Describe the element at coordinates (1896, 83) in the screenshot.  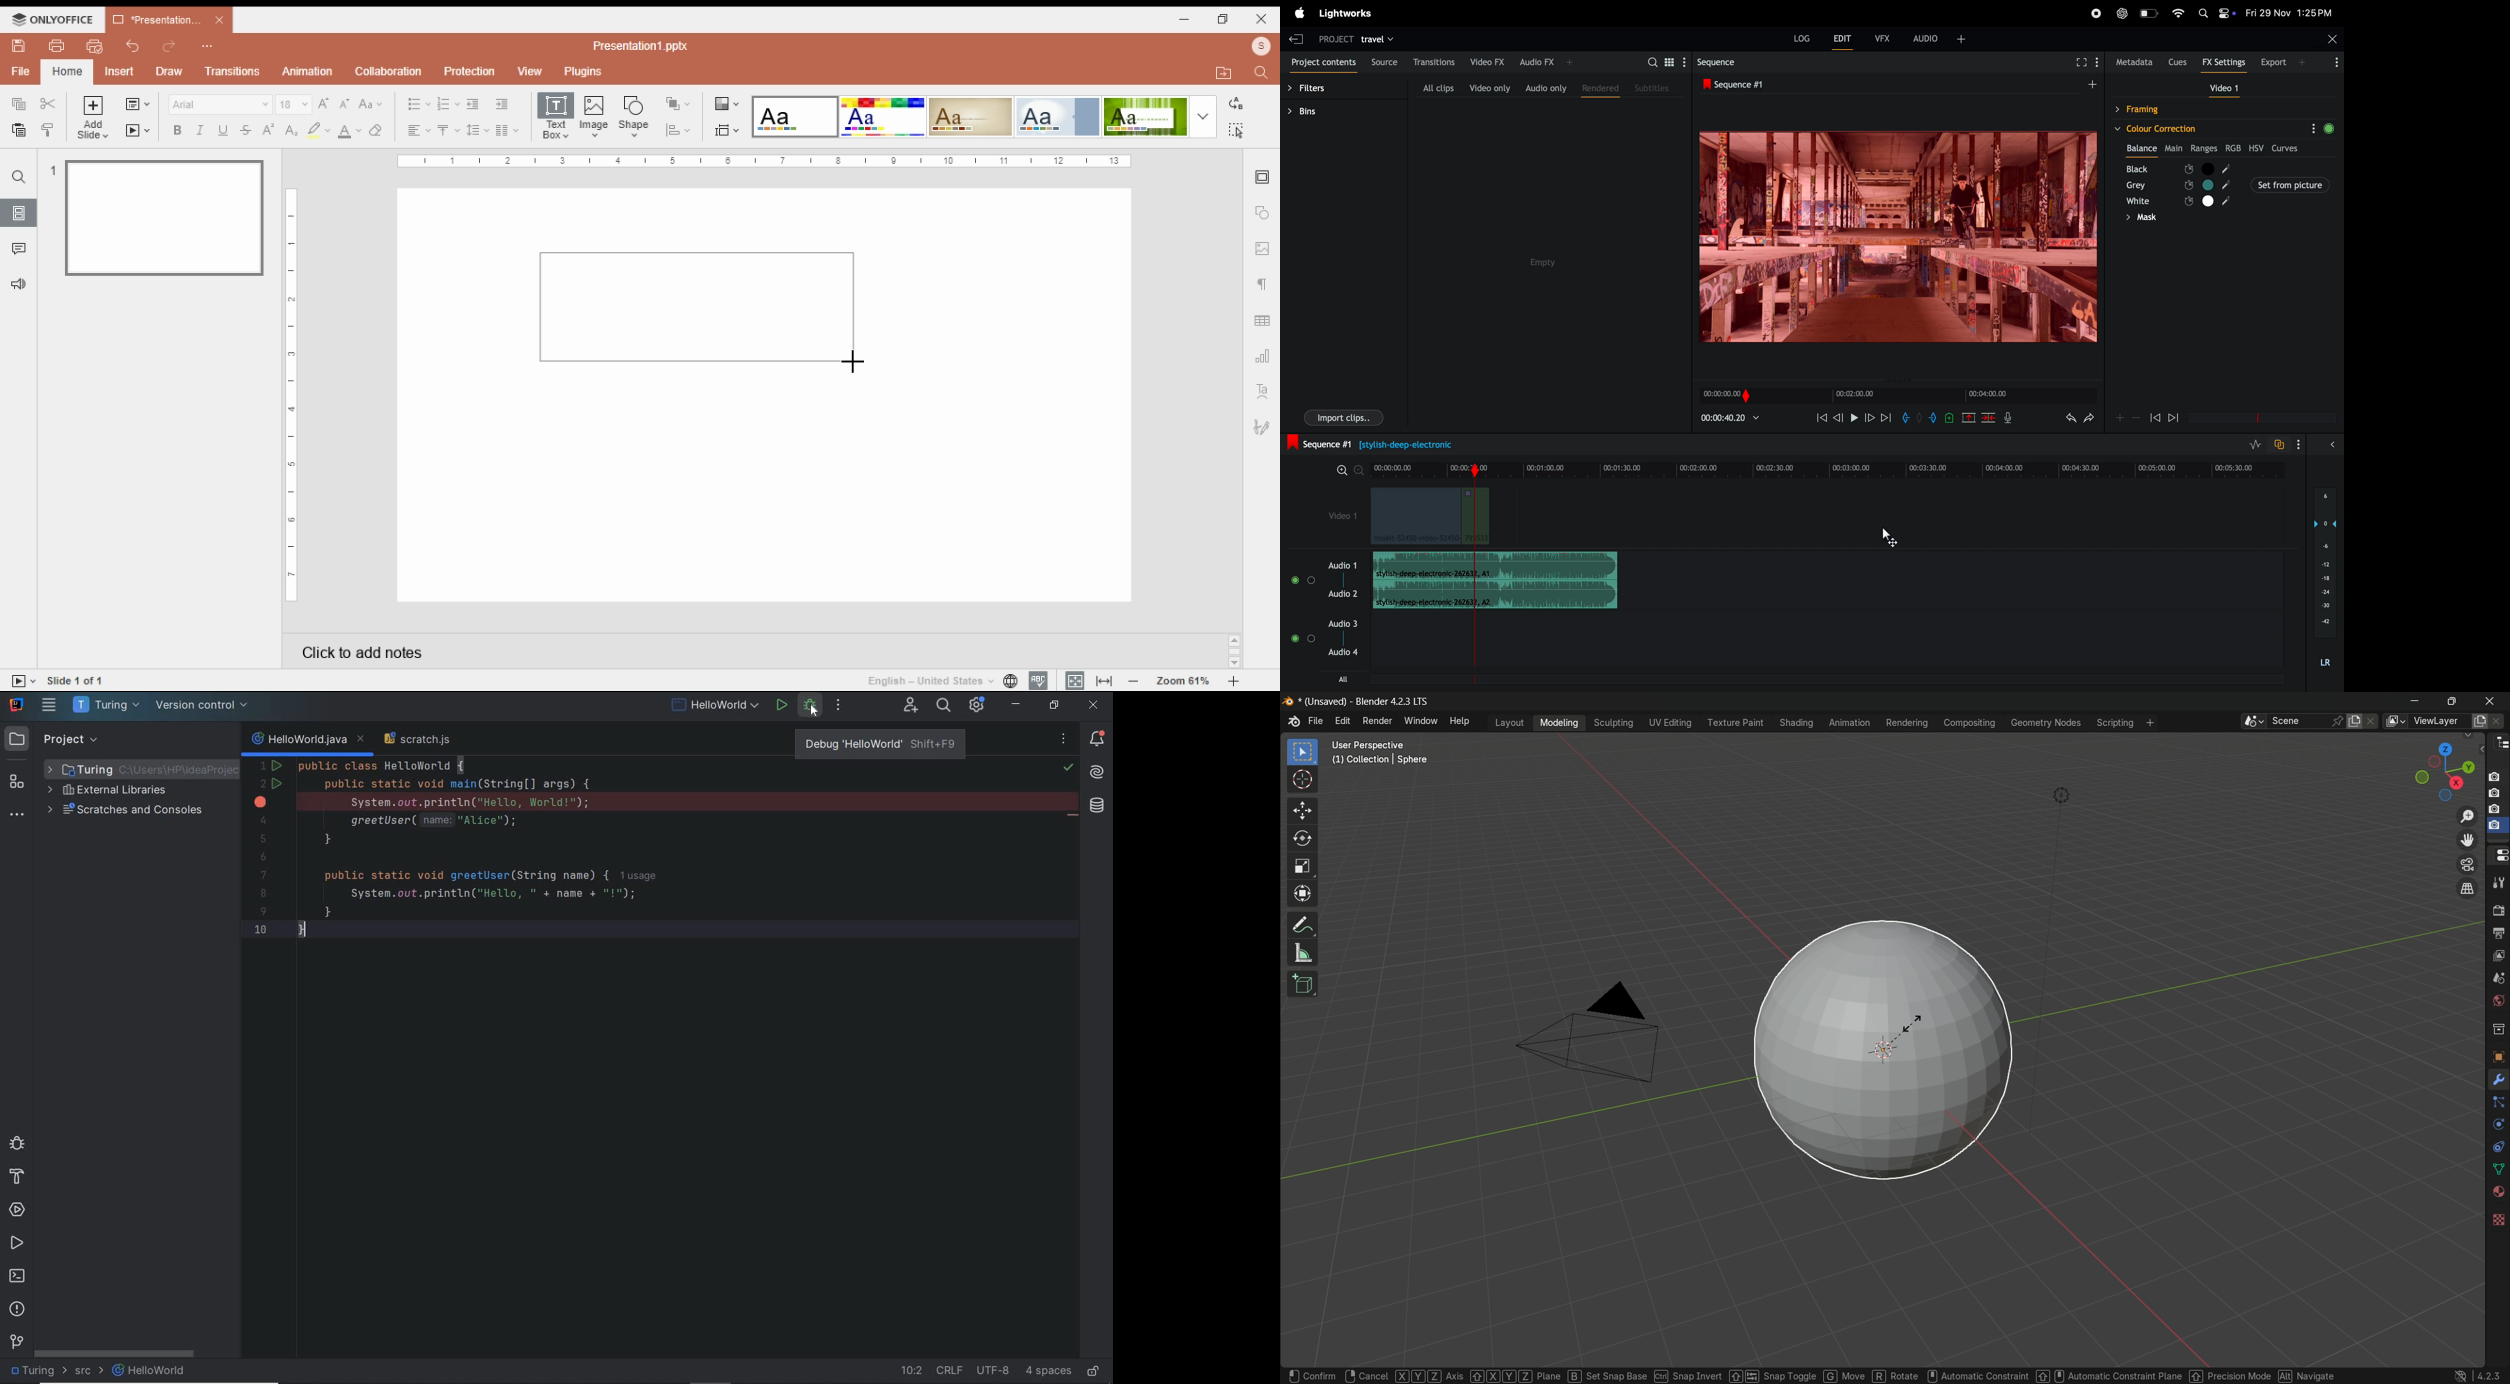
I see `sequence #1` at that location.